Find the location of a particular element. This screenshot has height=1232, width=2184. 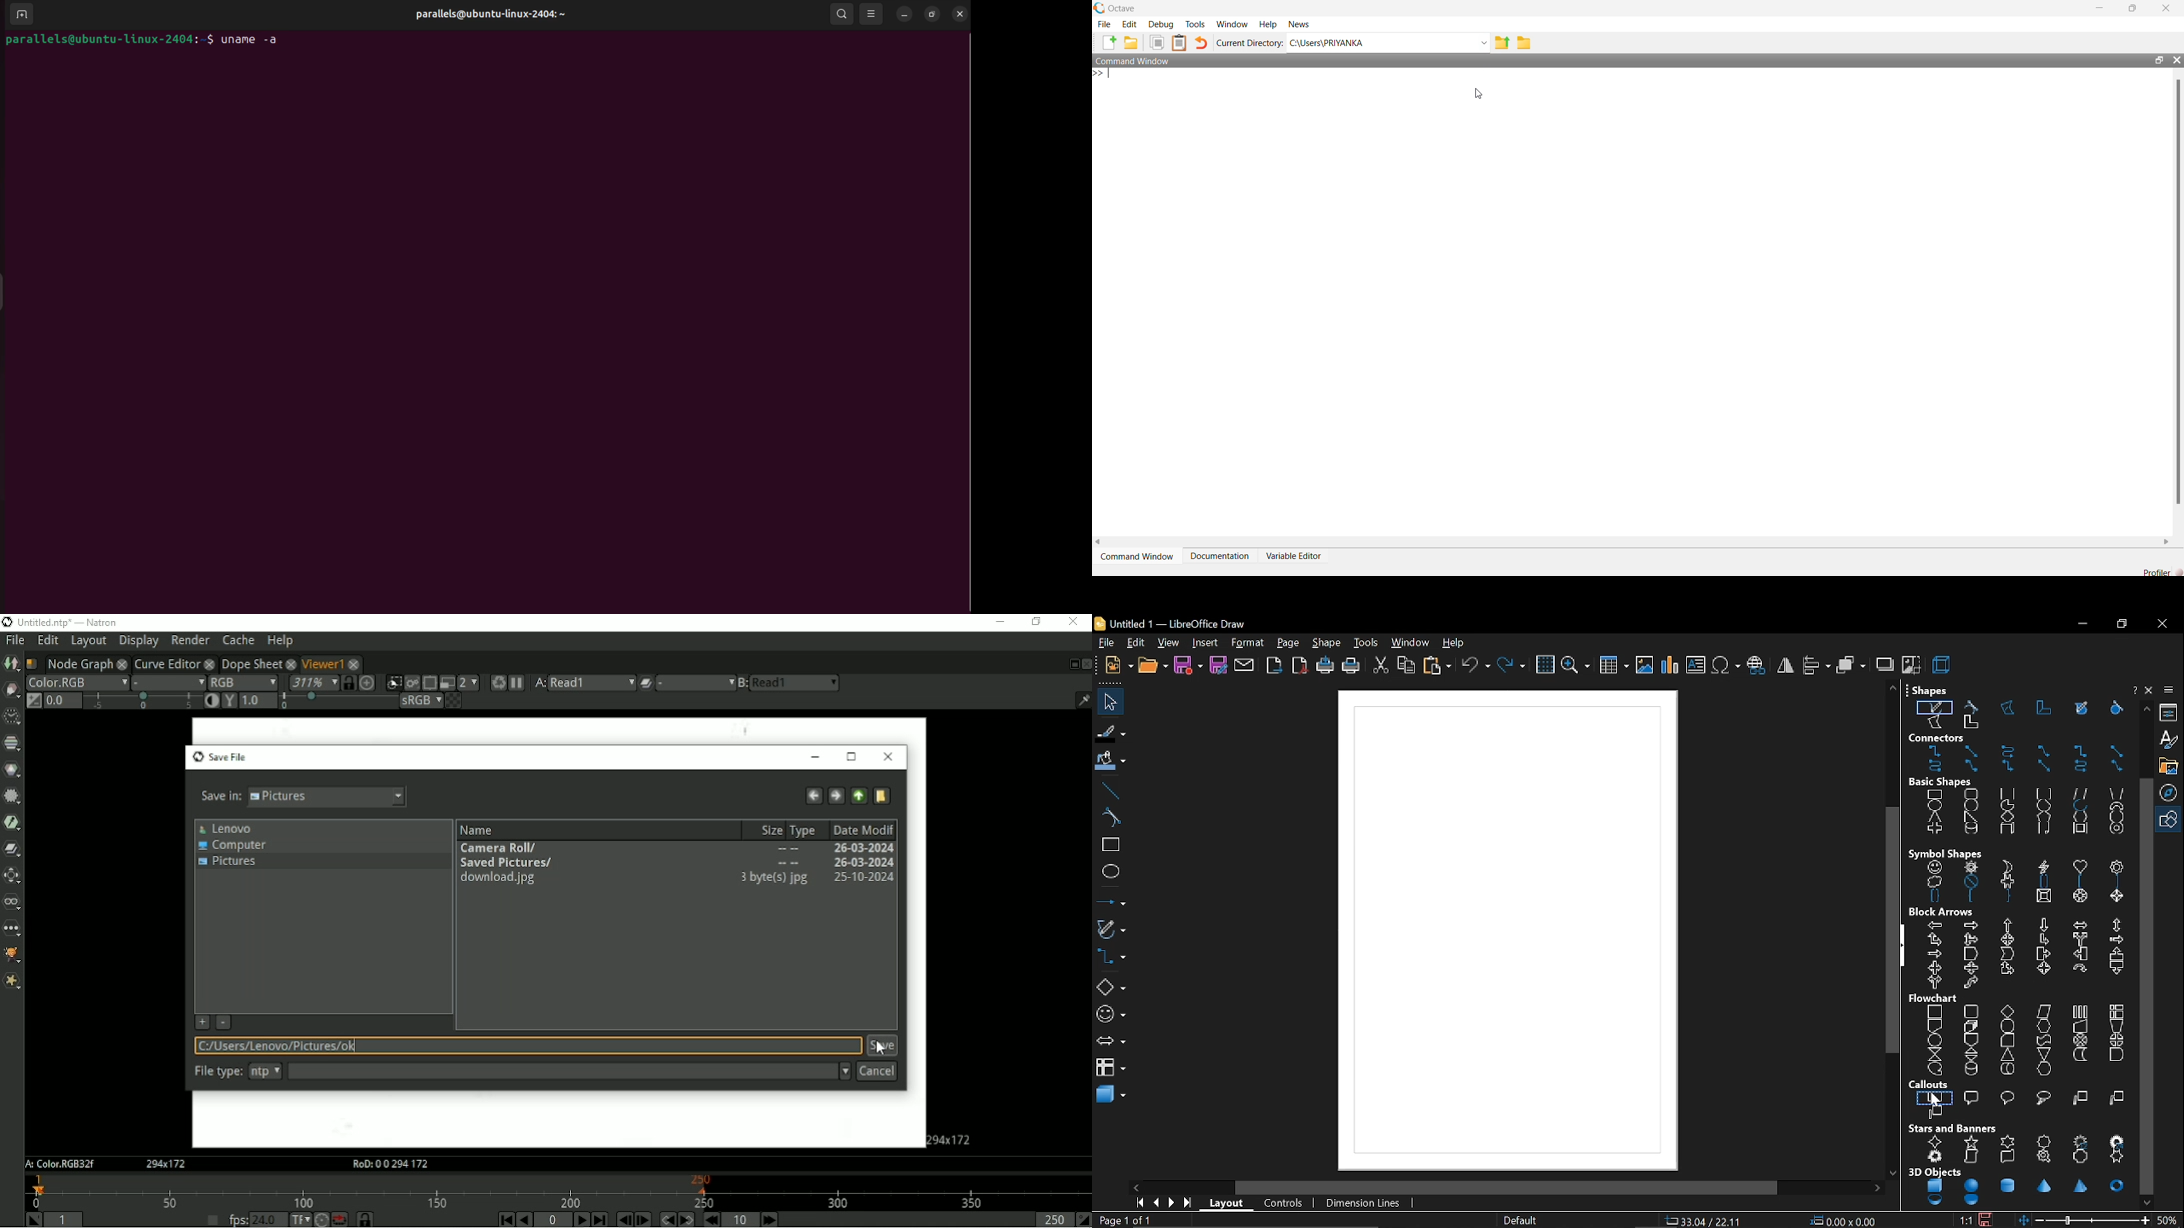

save as is located at coordinates (1218, 666).